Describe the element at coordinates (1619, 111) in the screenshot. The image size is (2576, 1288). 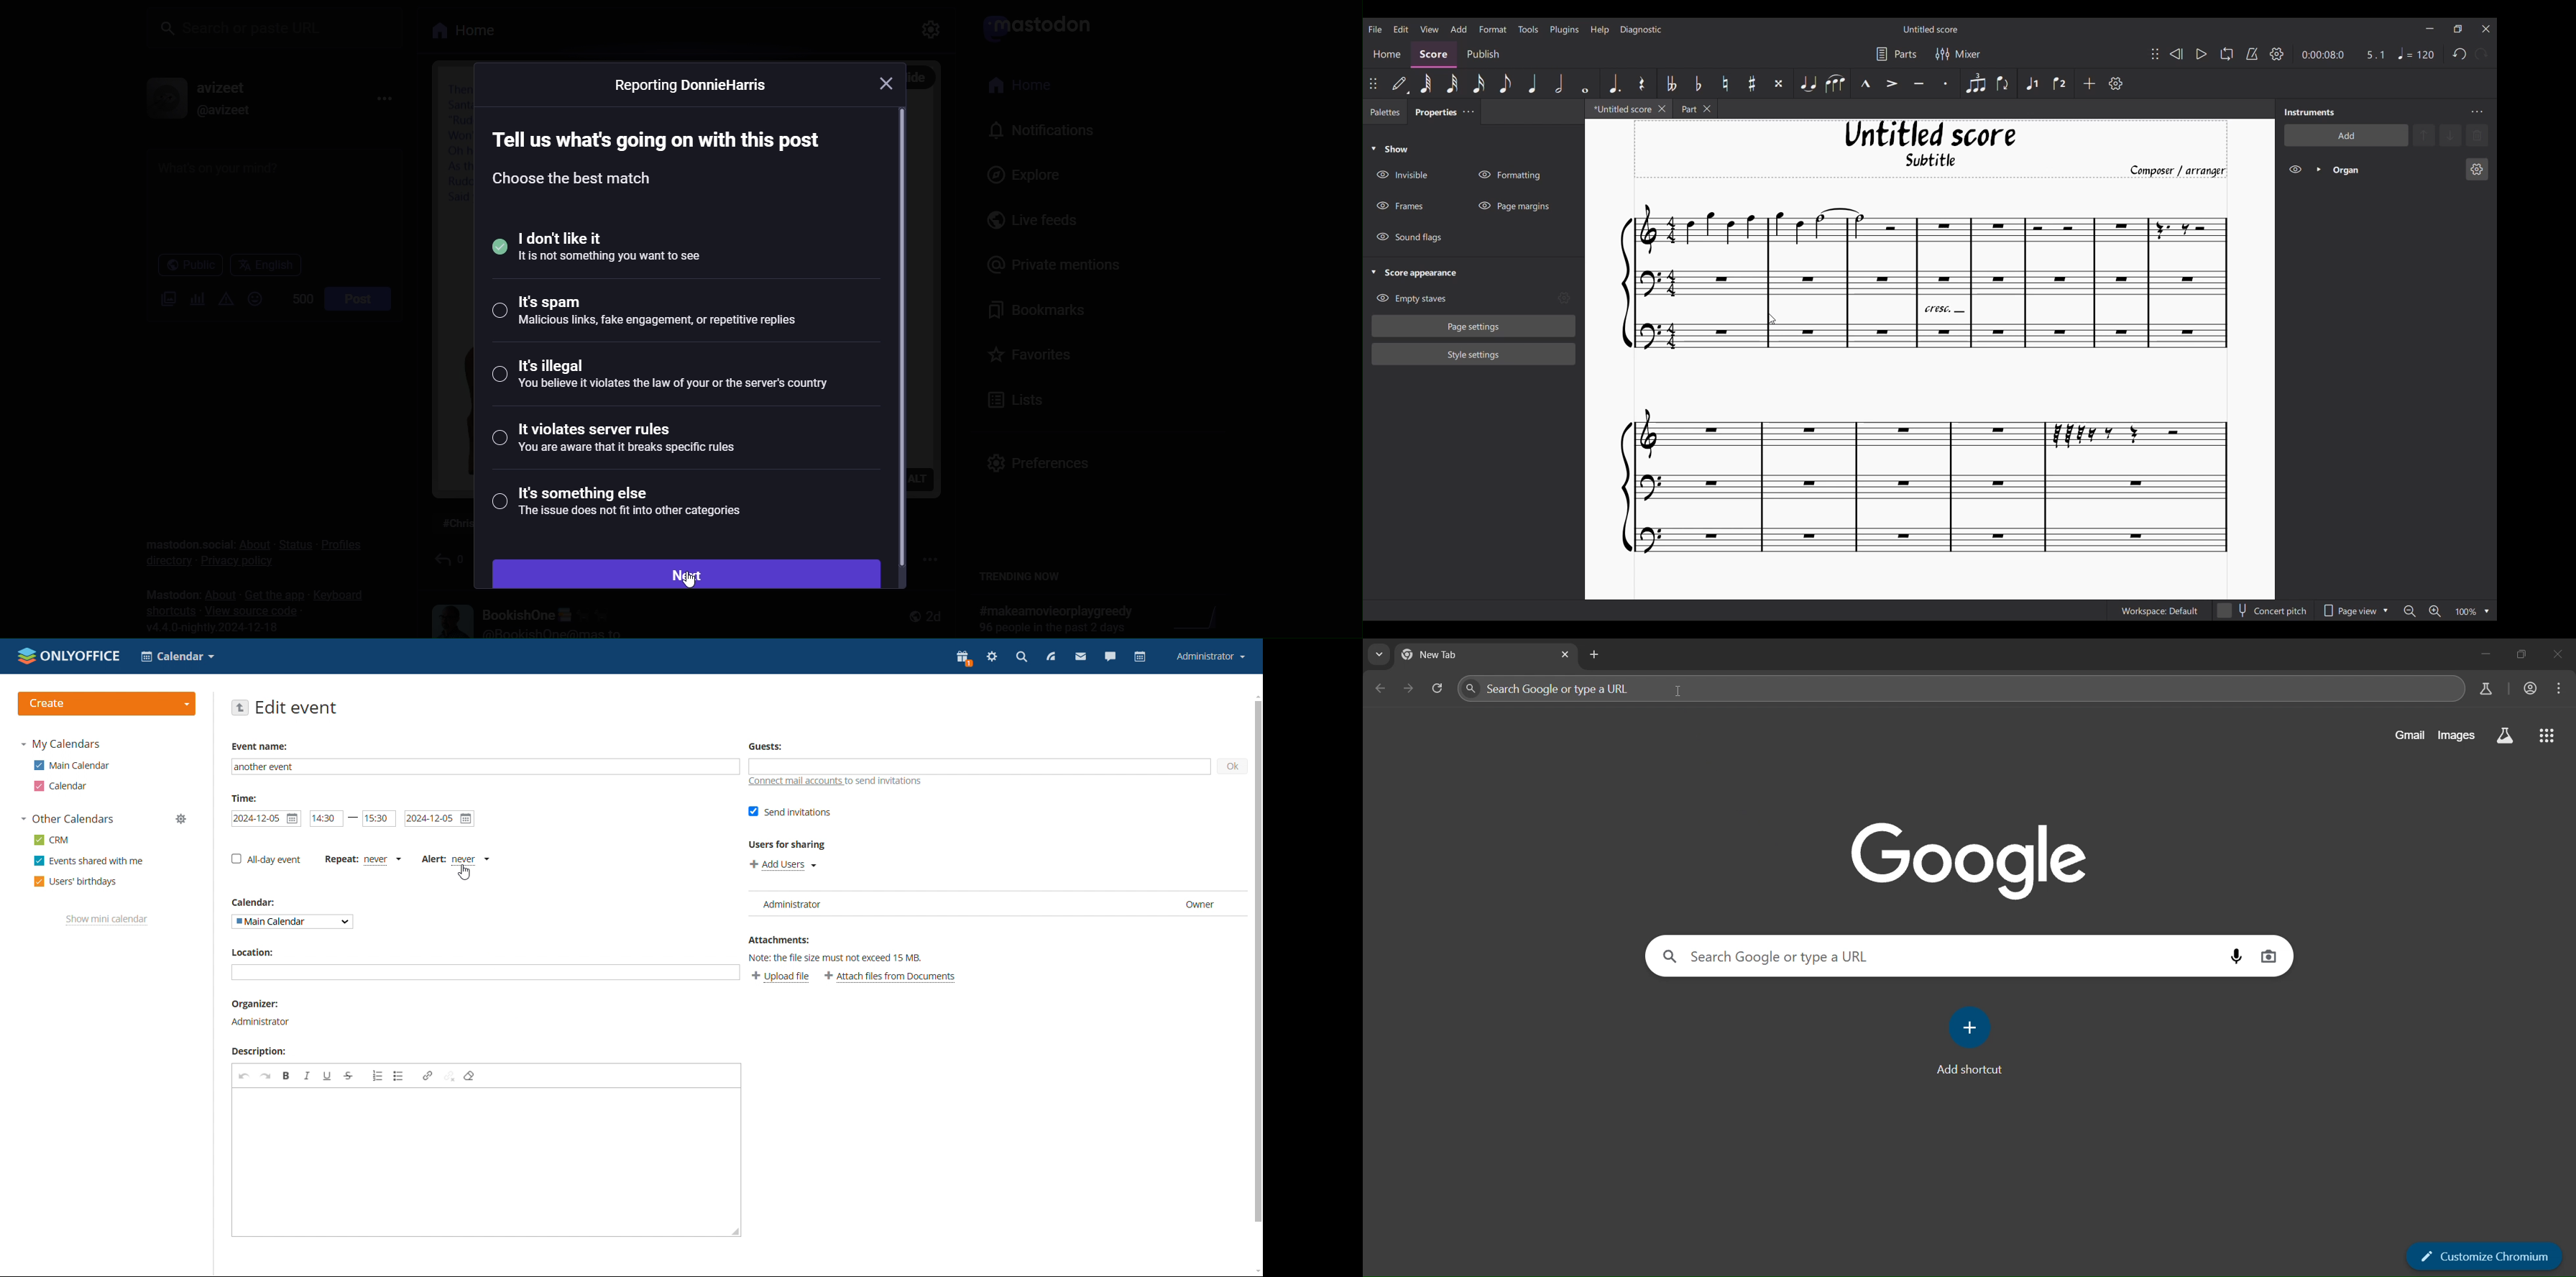
I see `Current tab highlighted` at that location.